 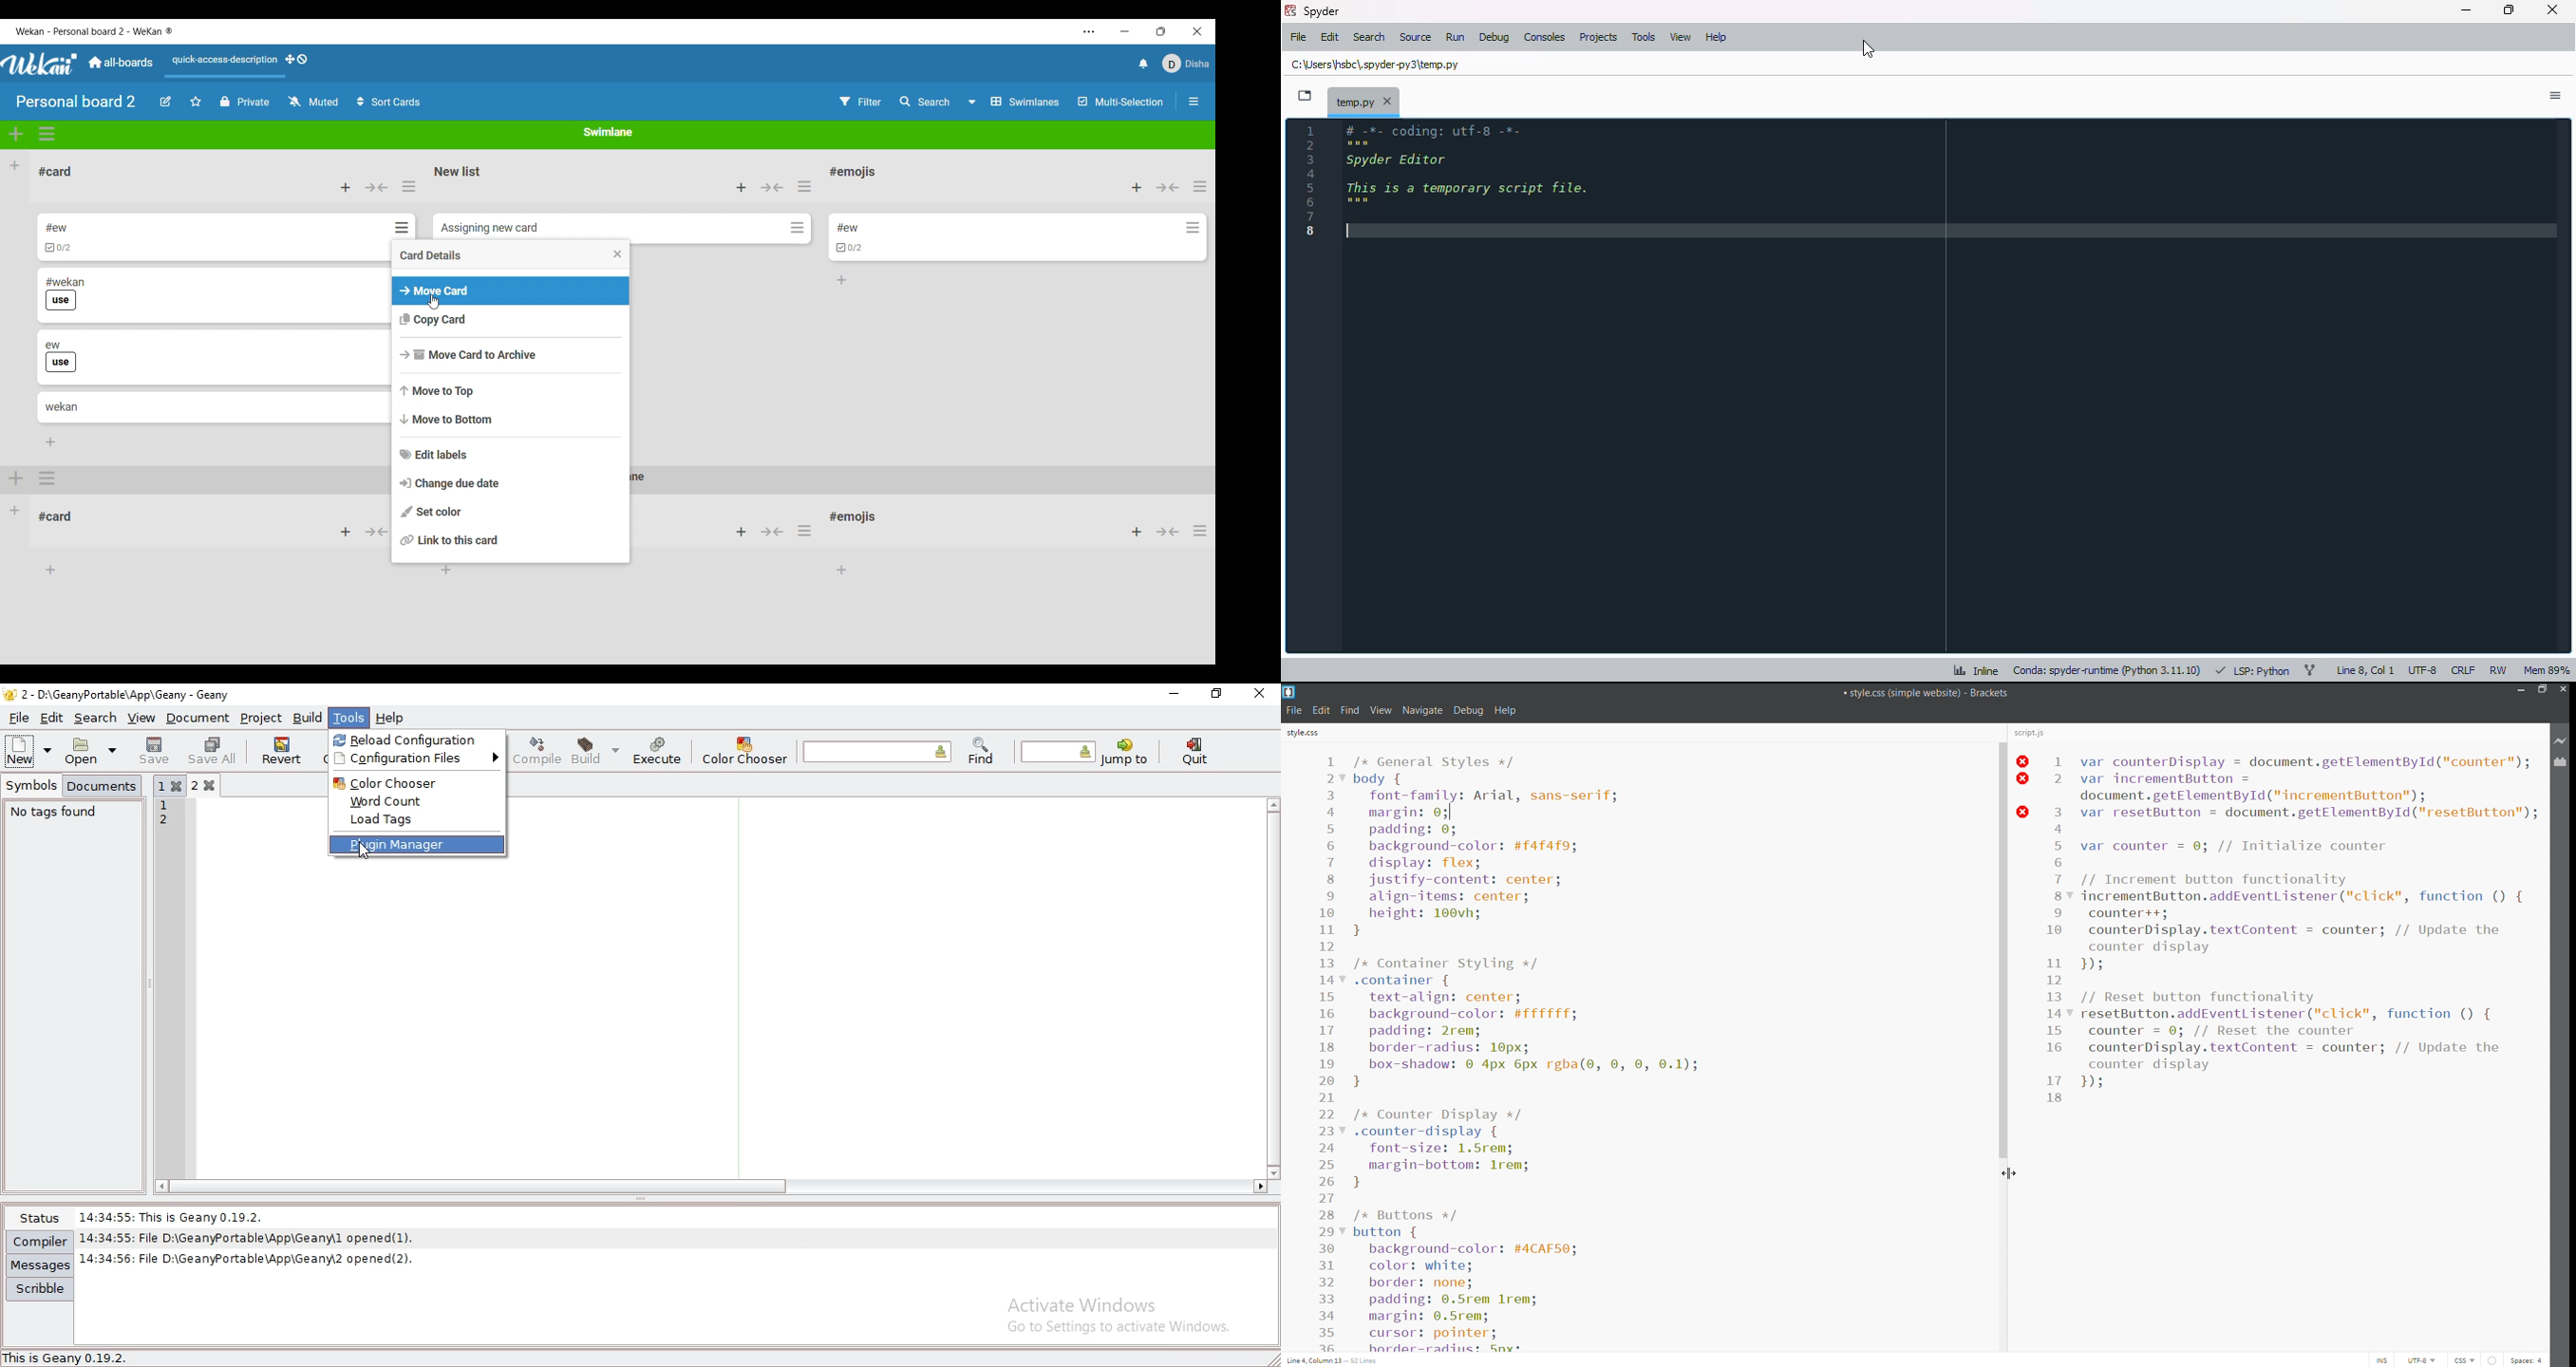 I want to click on spyder, so click(x=1321, y=11).